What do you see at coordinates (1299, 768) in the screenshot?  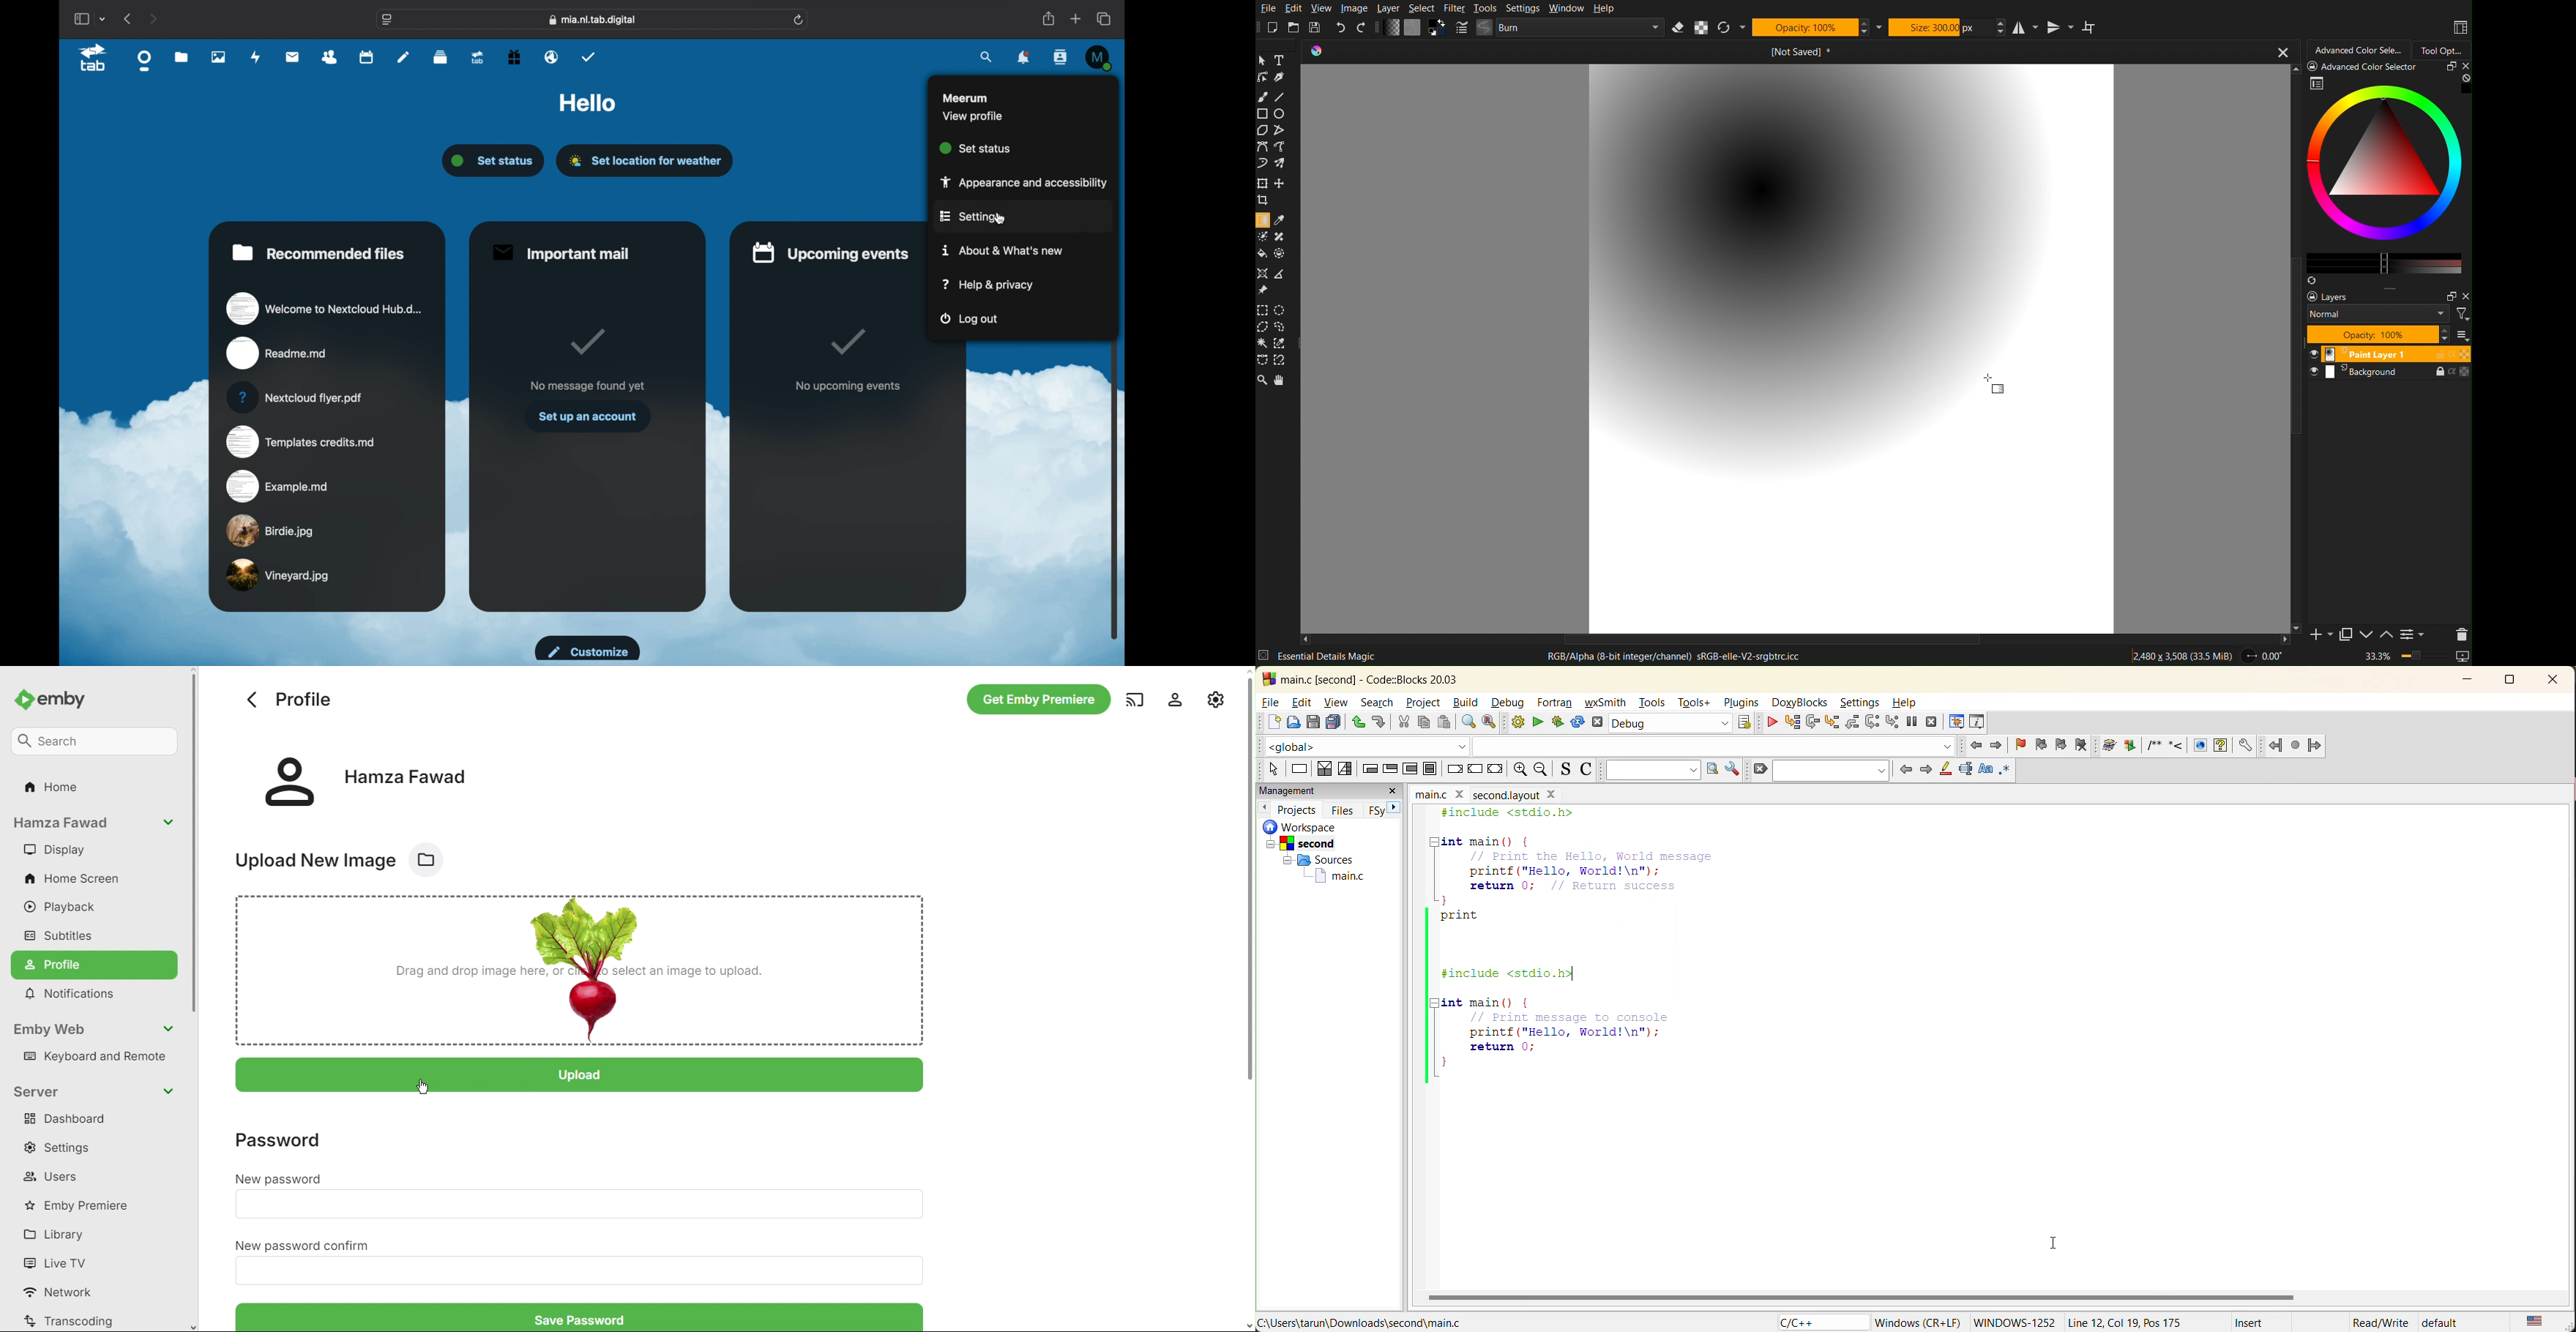 I see `instruction` at bounding box center [1299, 768].